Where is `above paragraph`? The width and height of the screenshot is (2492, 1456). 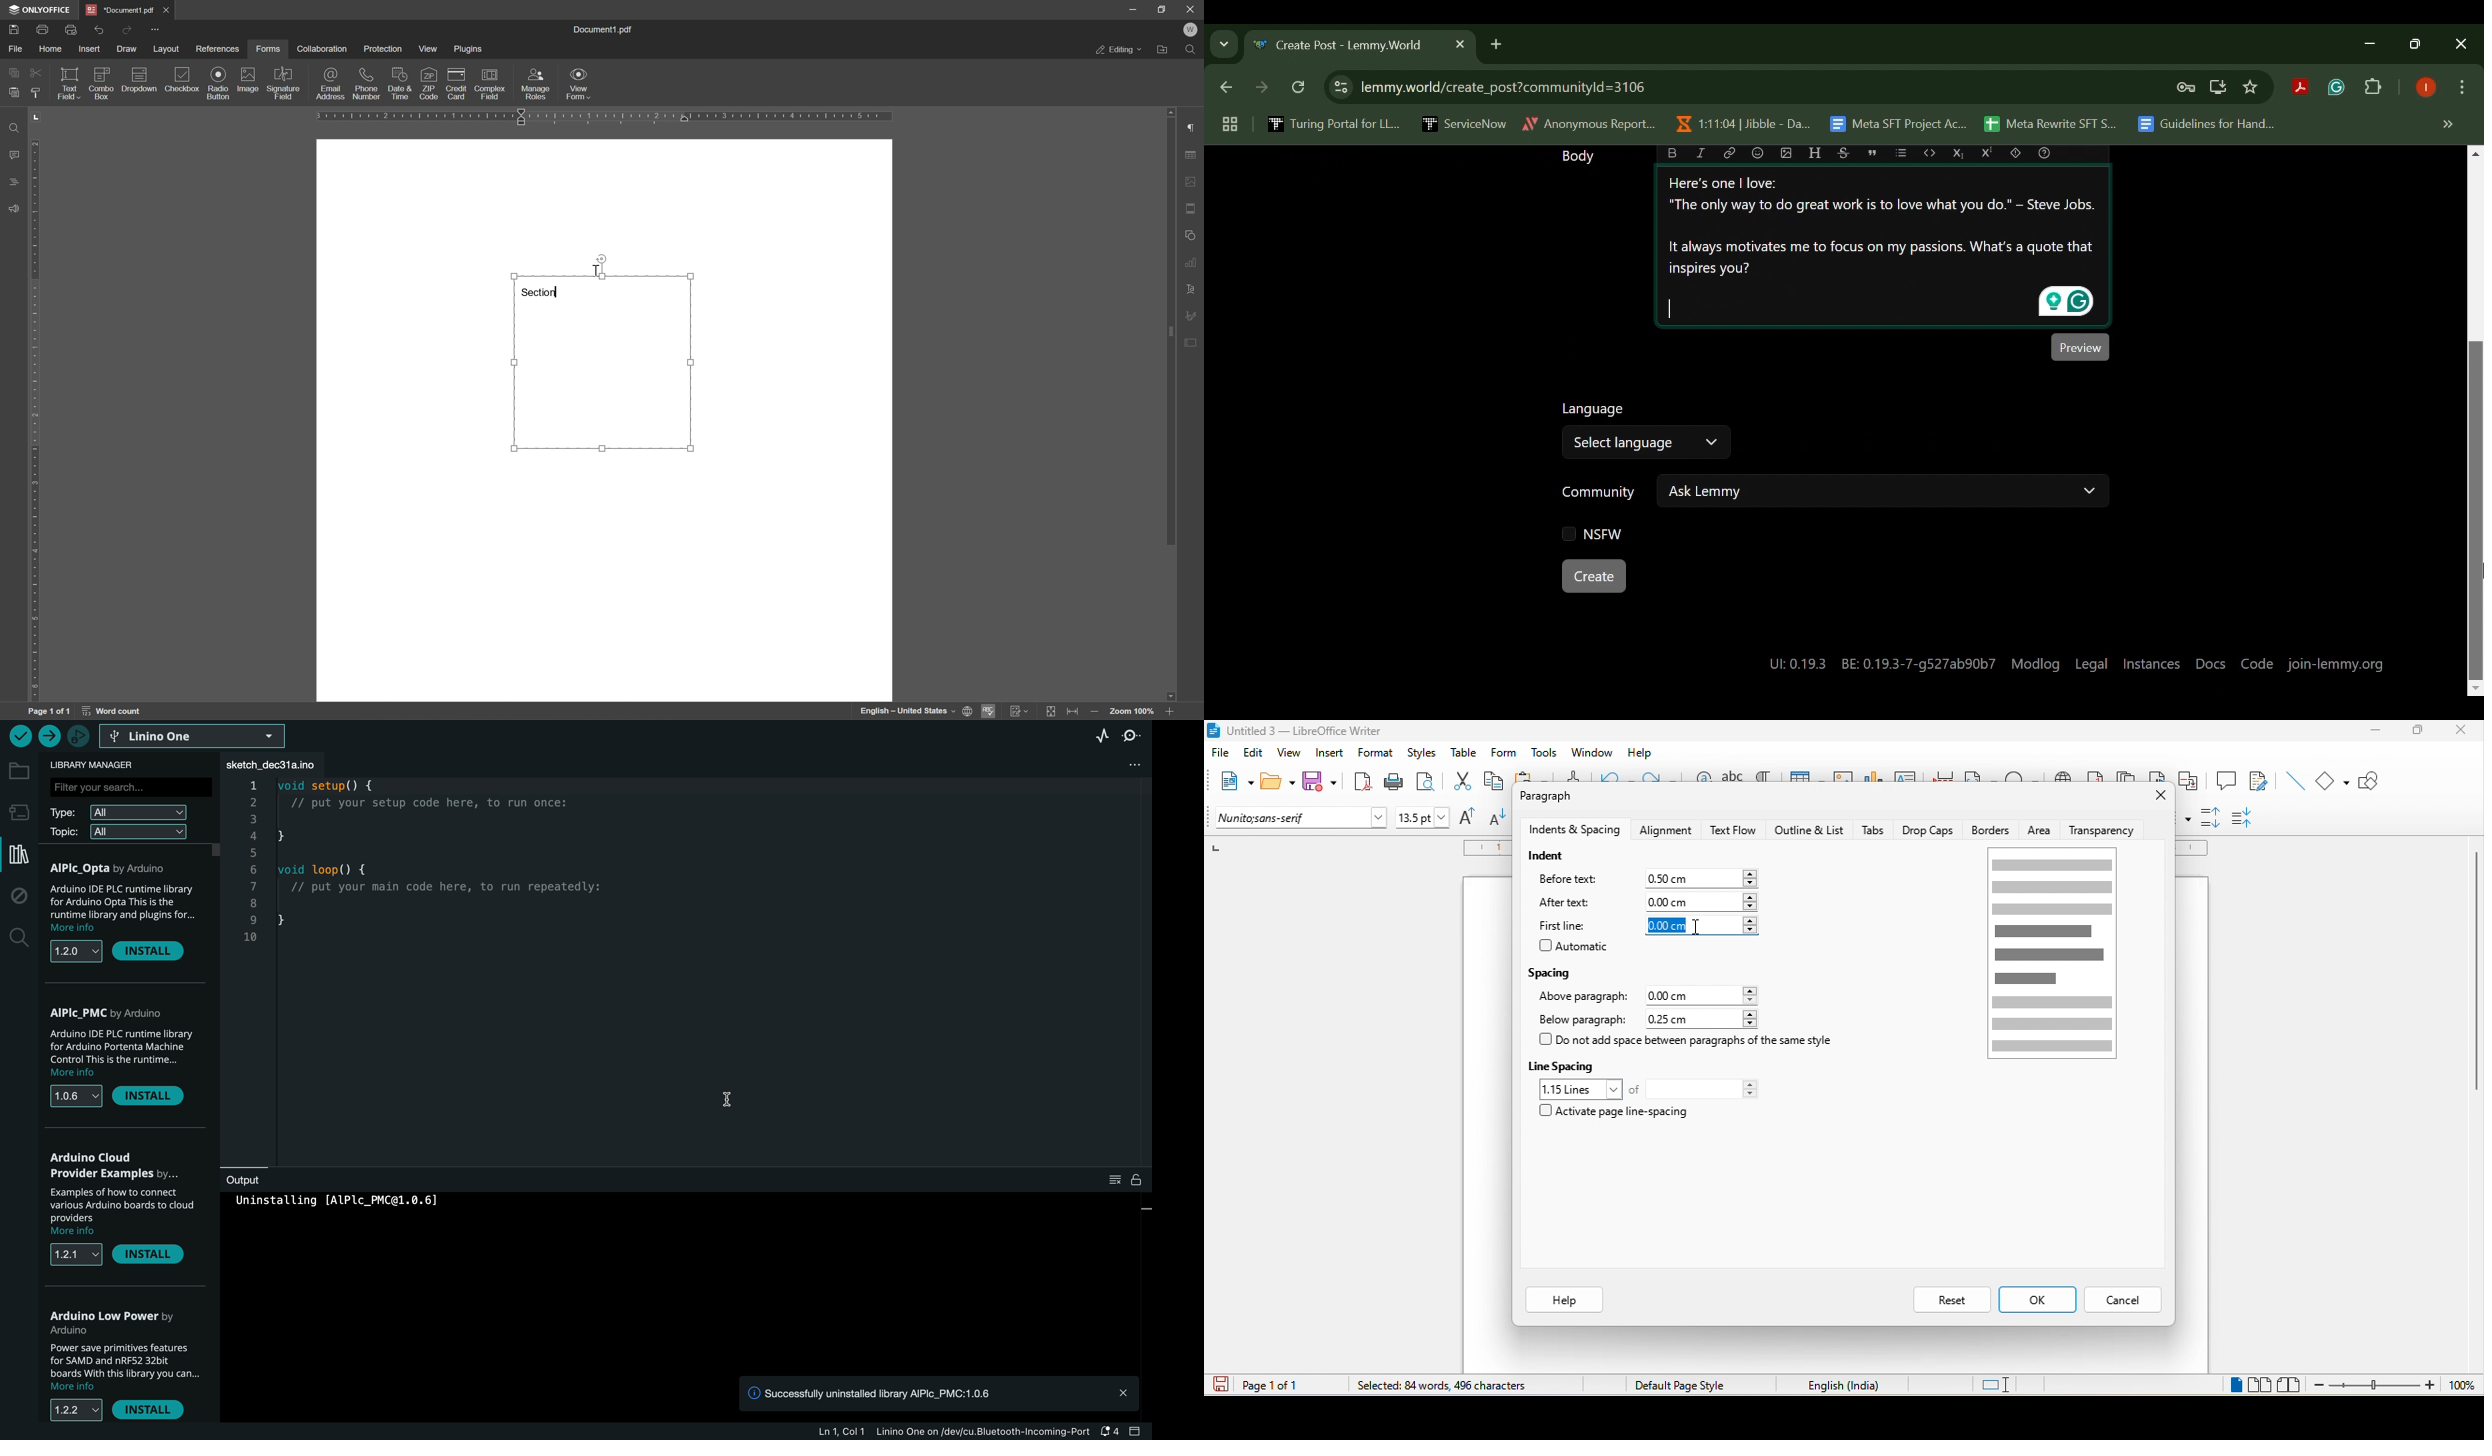 above paragraph is located at coordinates (1583, 998).